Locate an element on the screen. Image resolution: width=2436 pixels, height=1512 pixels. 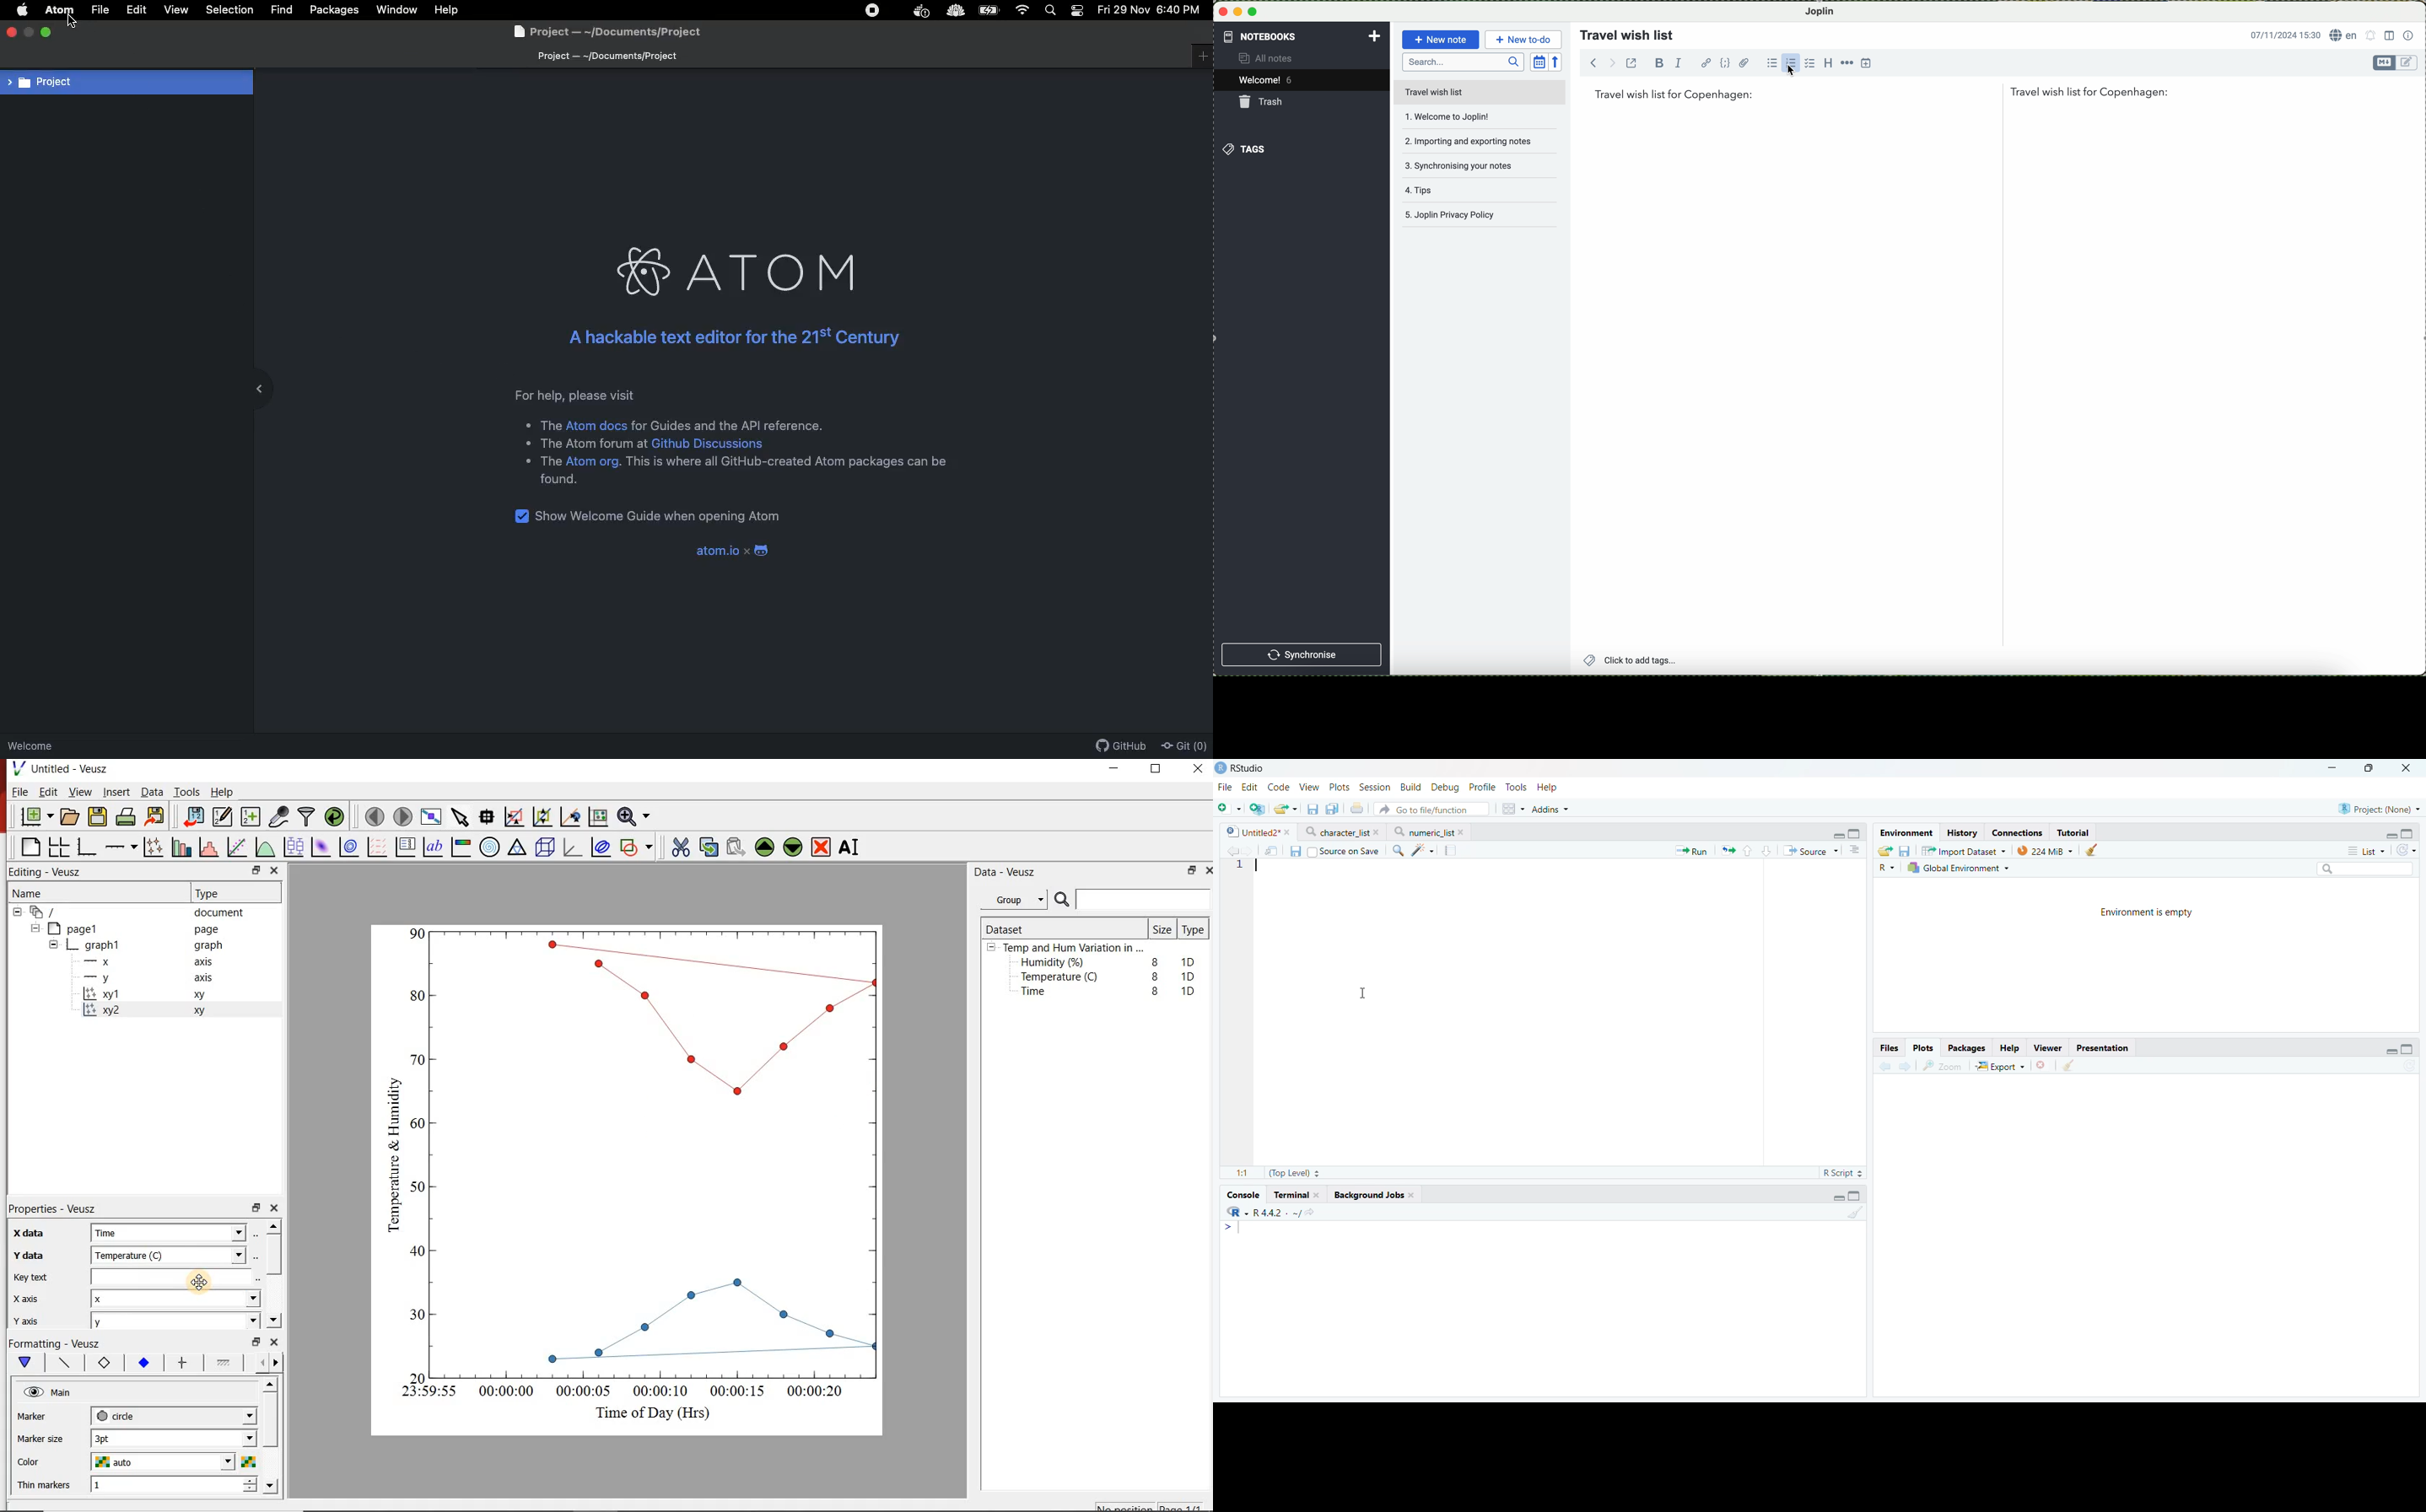
Run current line is located at coordinates (1689, 851).